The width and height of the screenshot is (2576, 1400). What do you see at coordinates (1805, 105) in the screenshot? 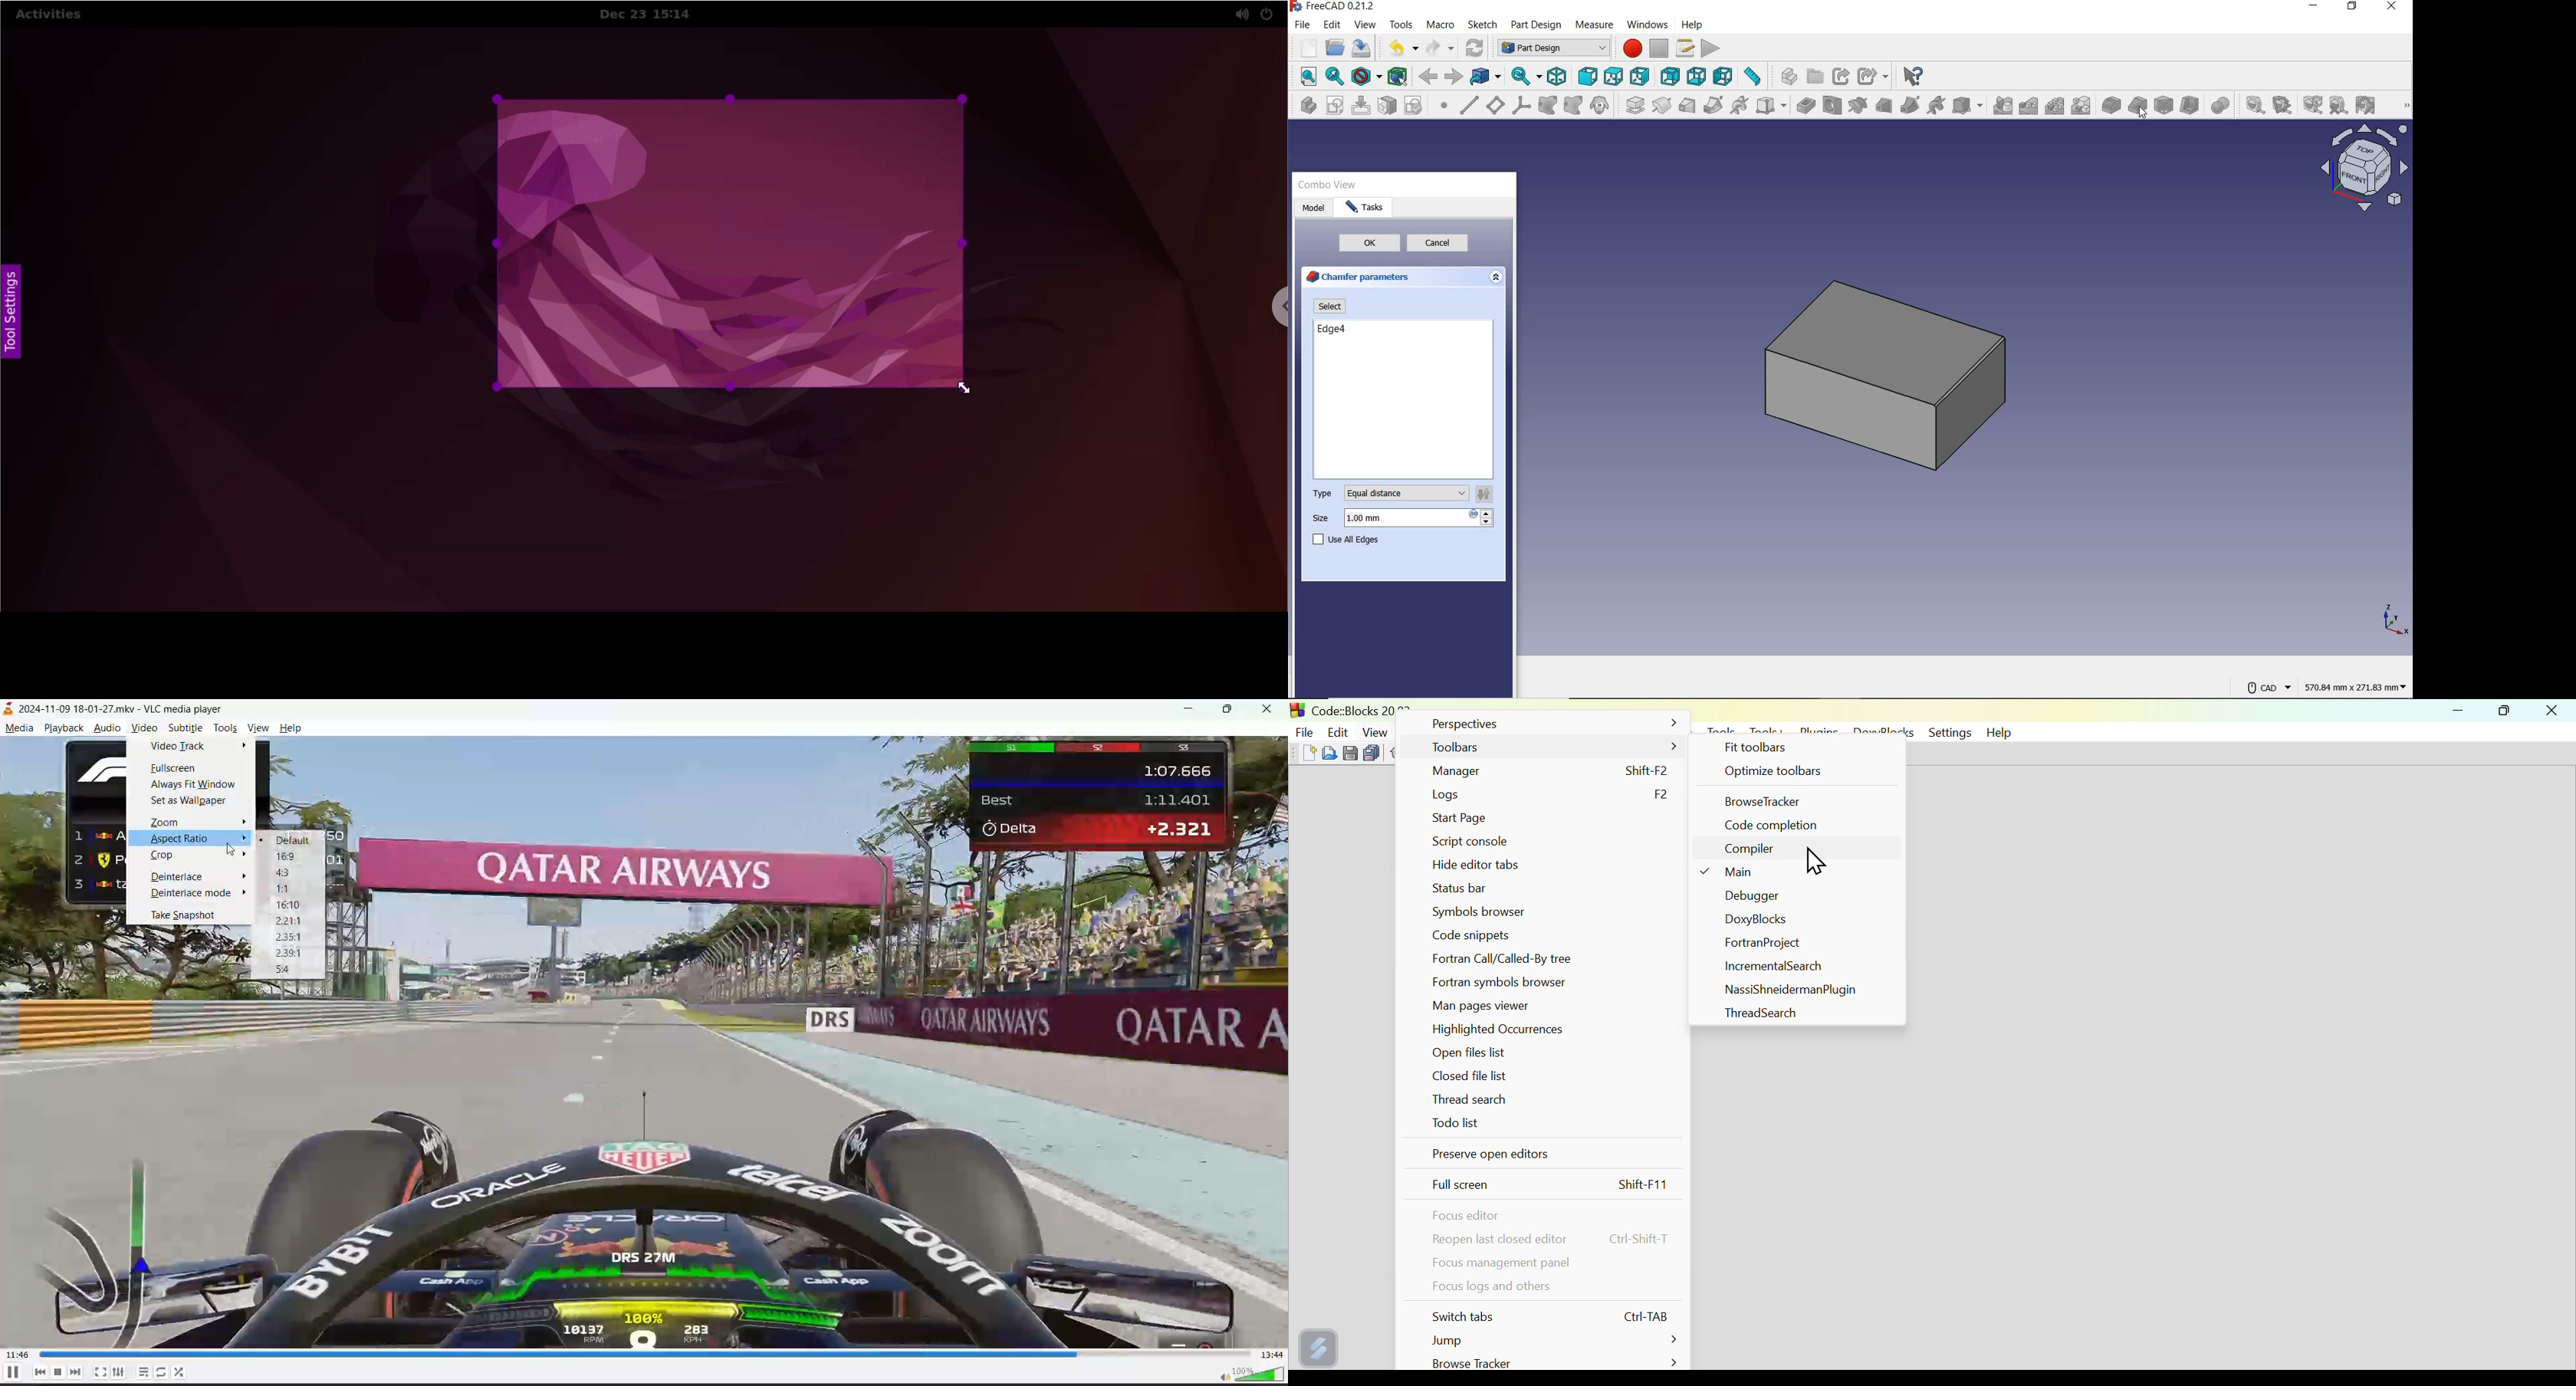
I see `pocket` at bounding box center [1805, 105].